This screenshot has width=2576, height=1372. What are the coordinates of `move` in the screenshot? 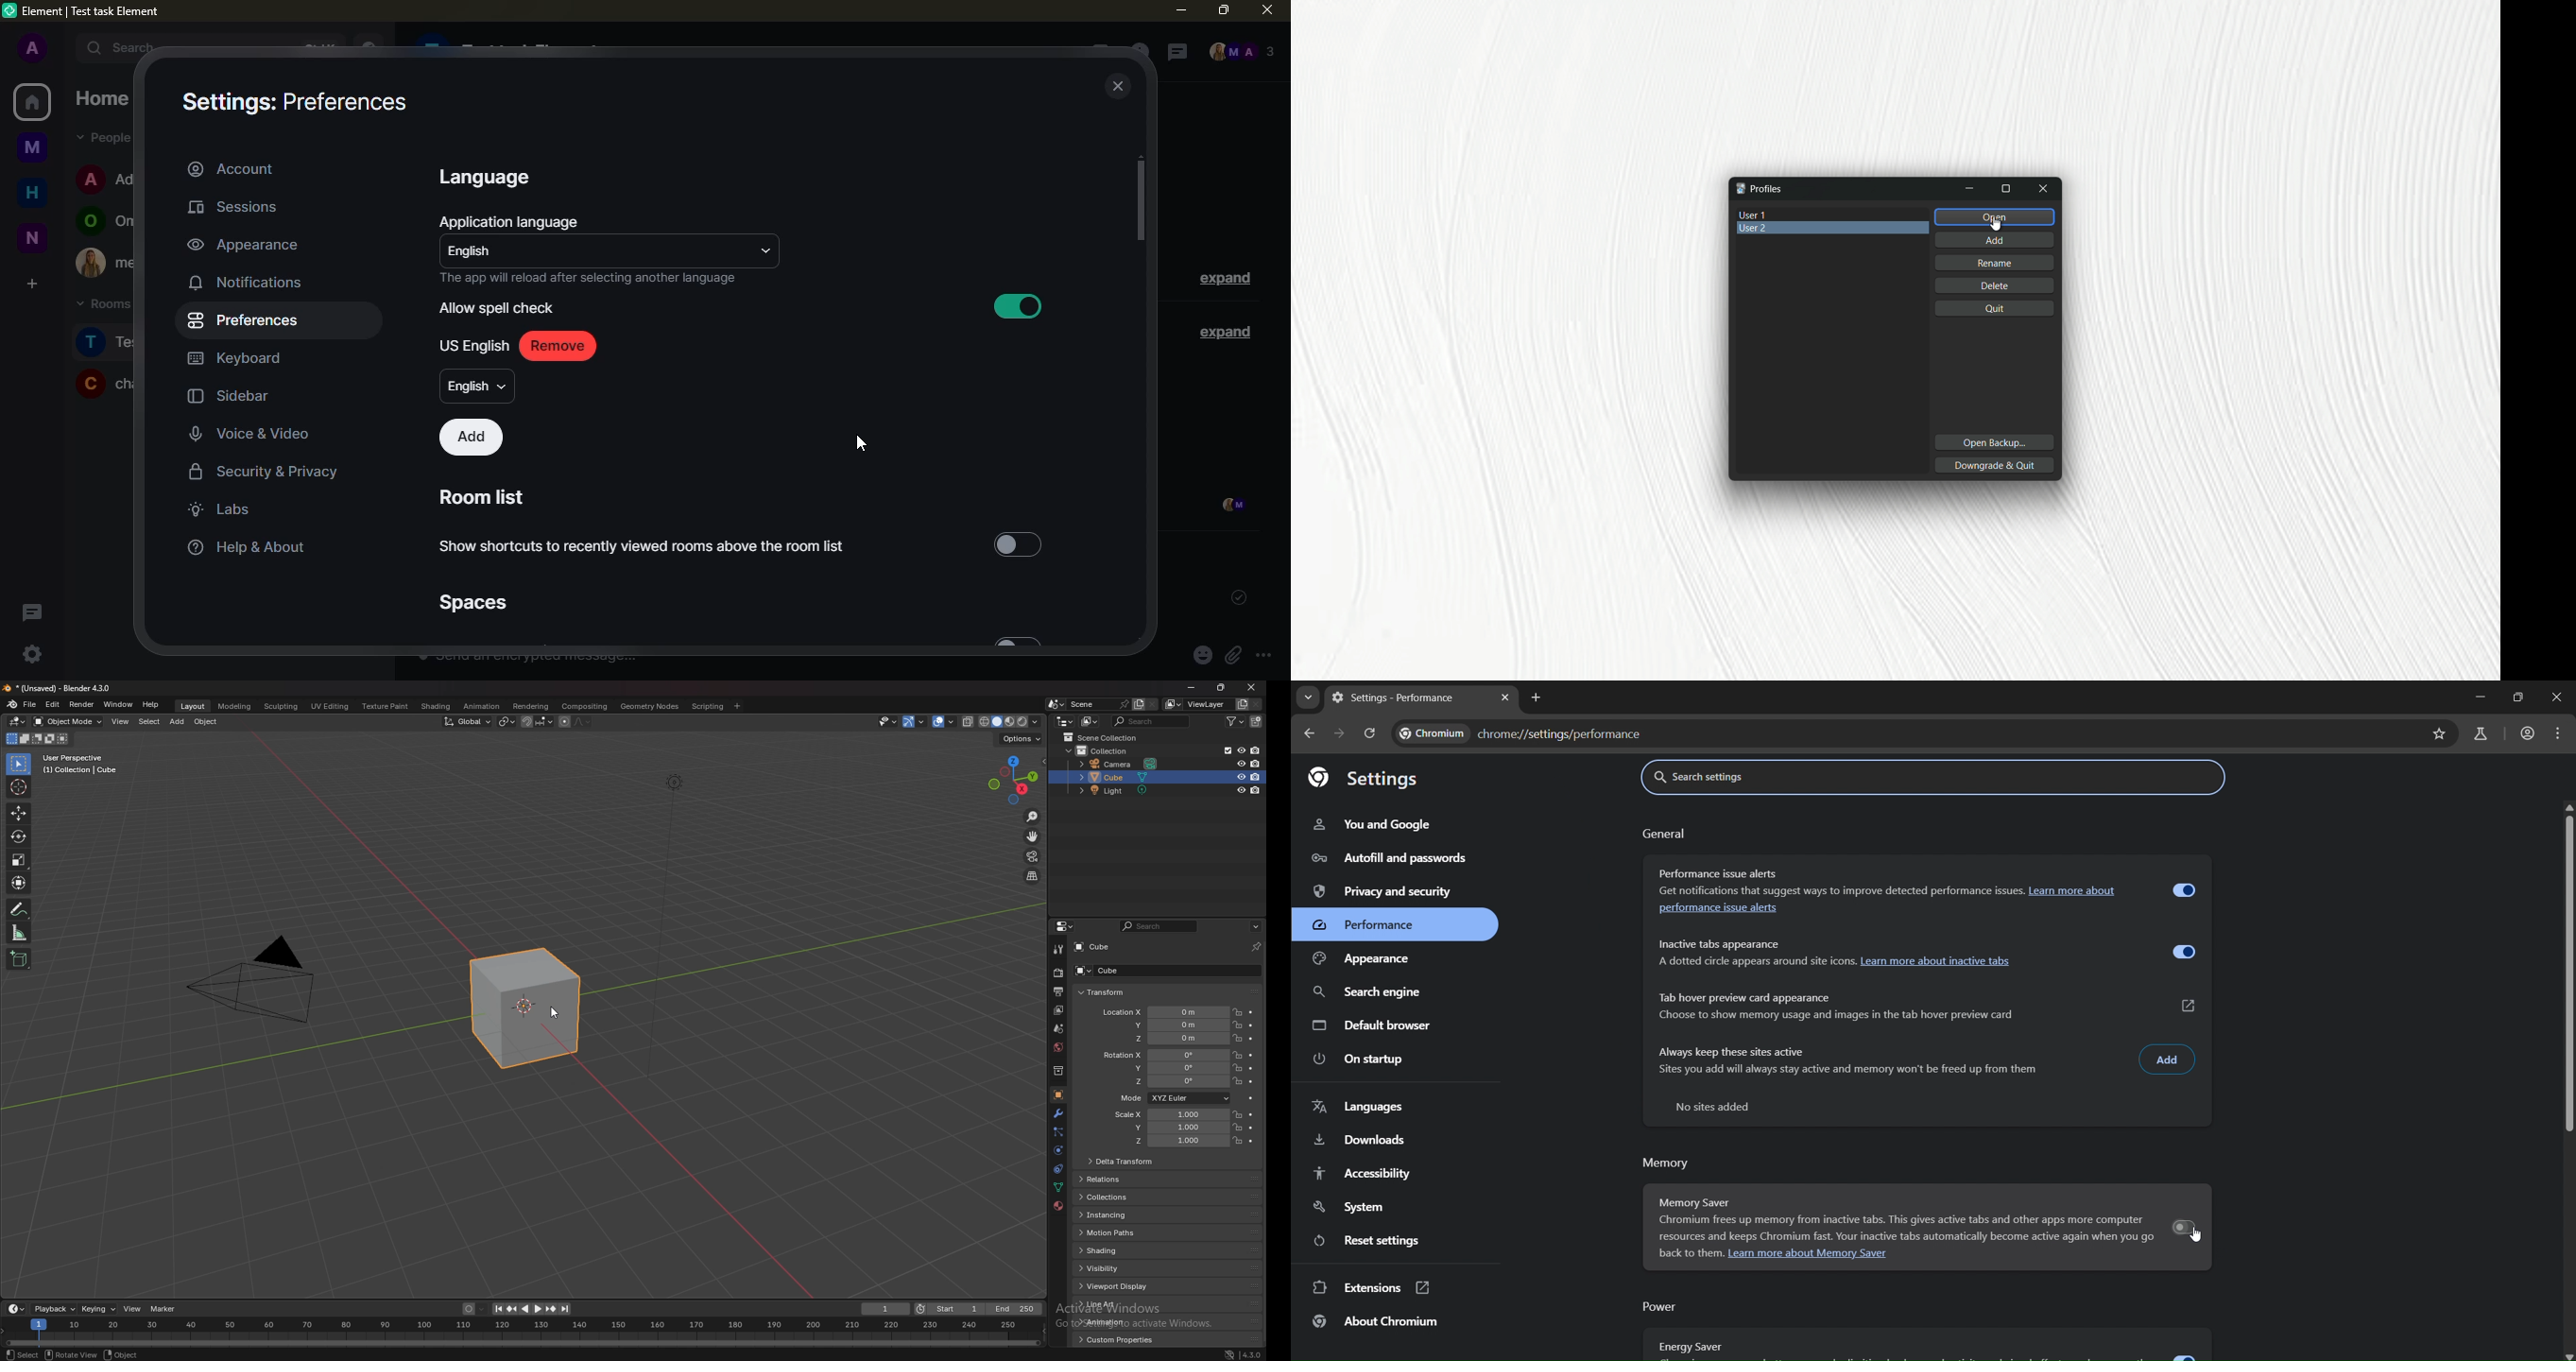 It's located at (19, 814).